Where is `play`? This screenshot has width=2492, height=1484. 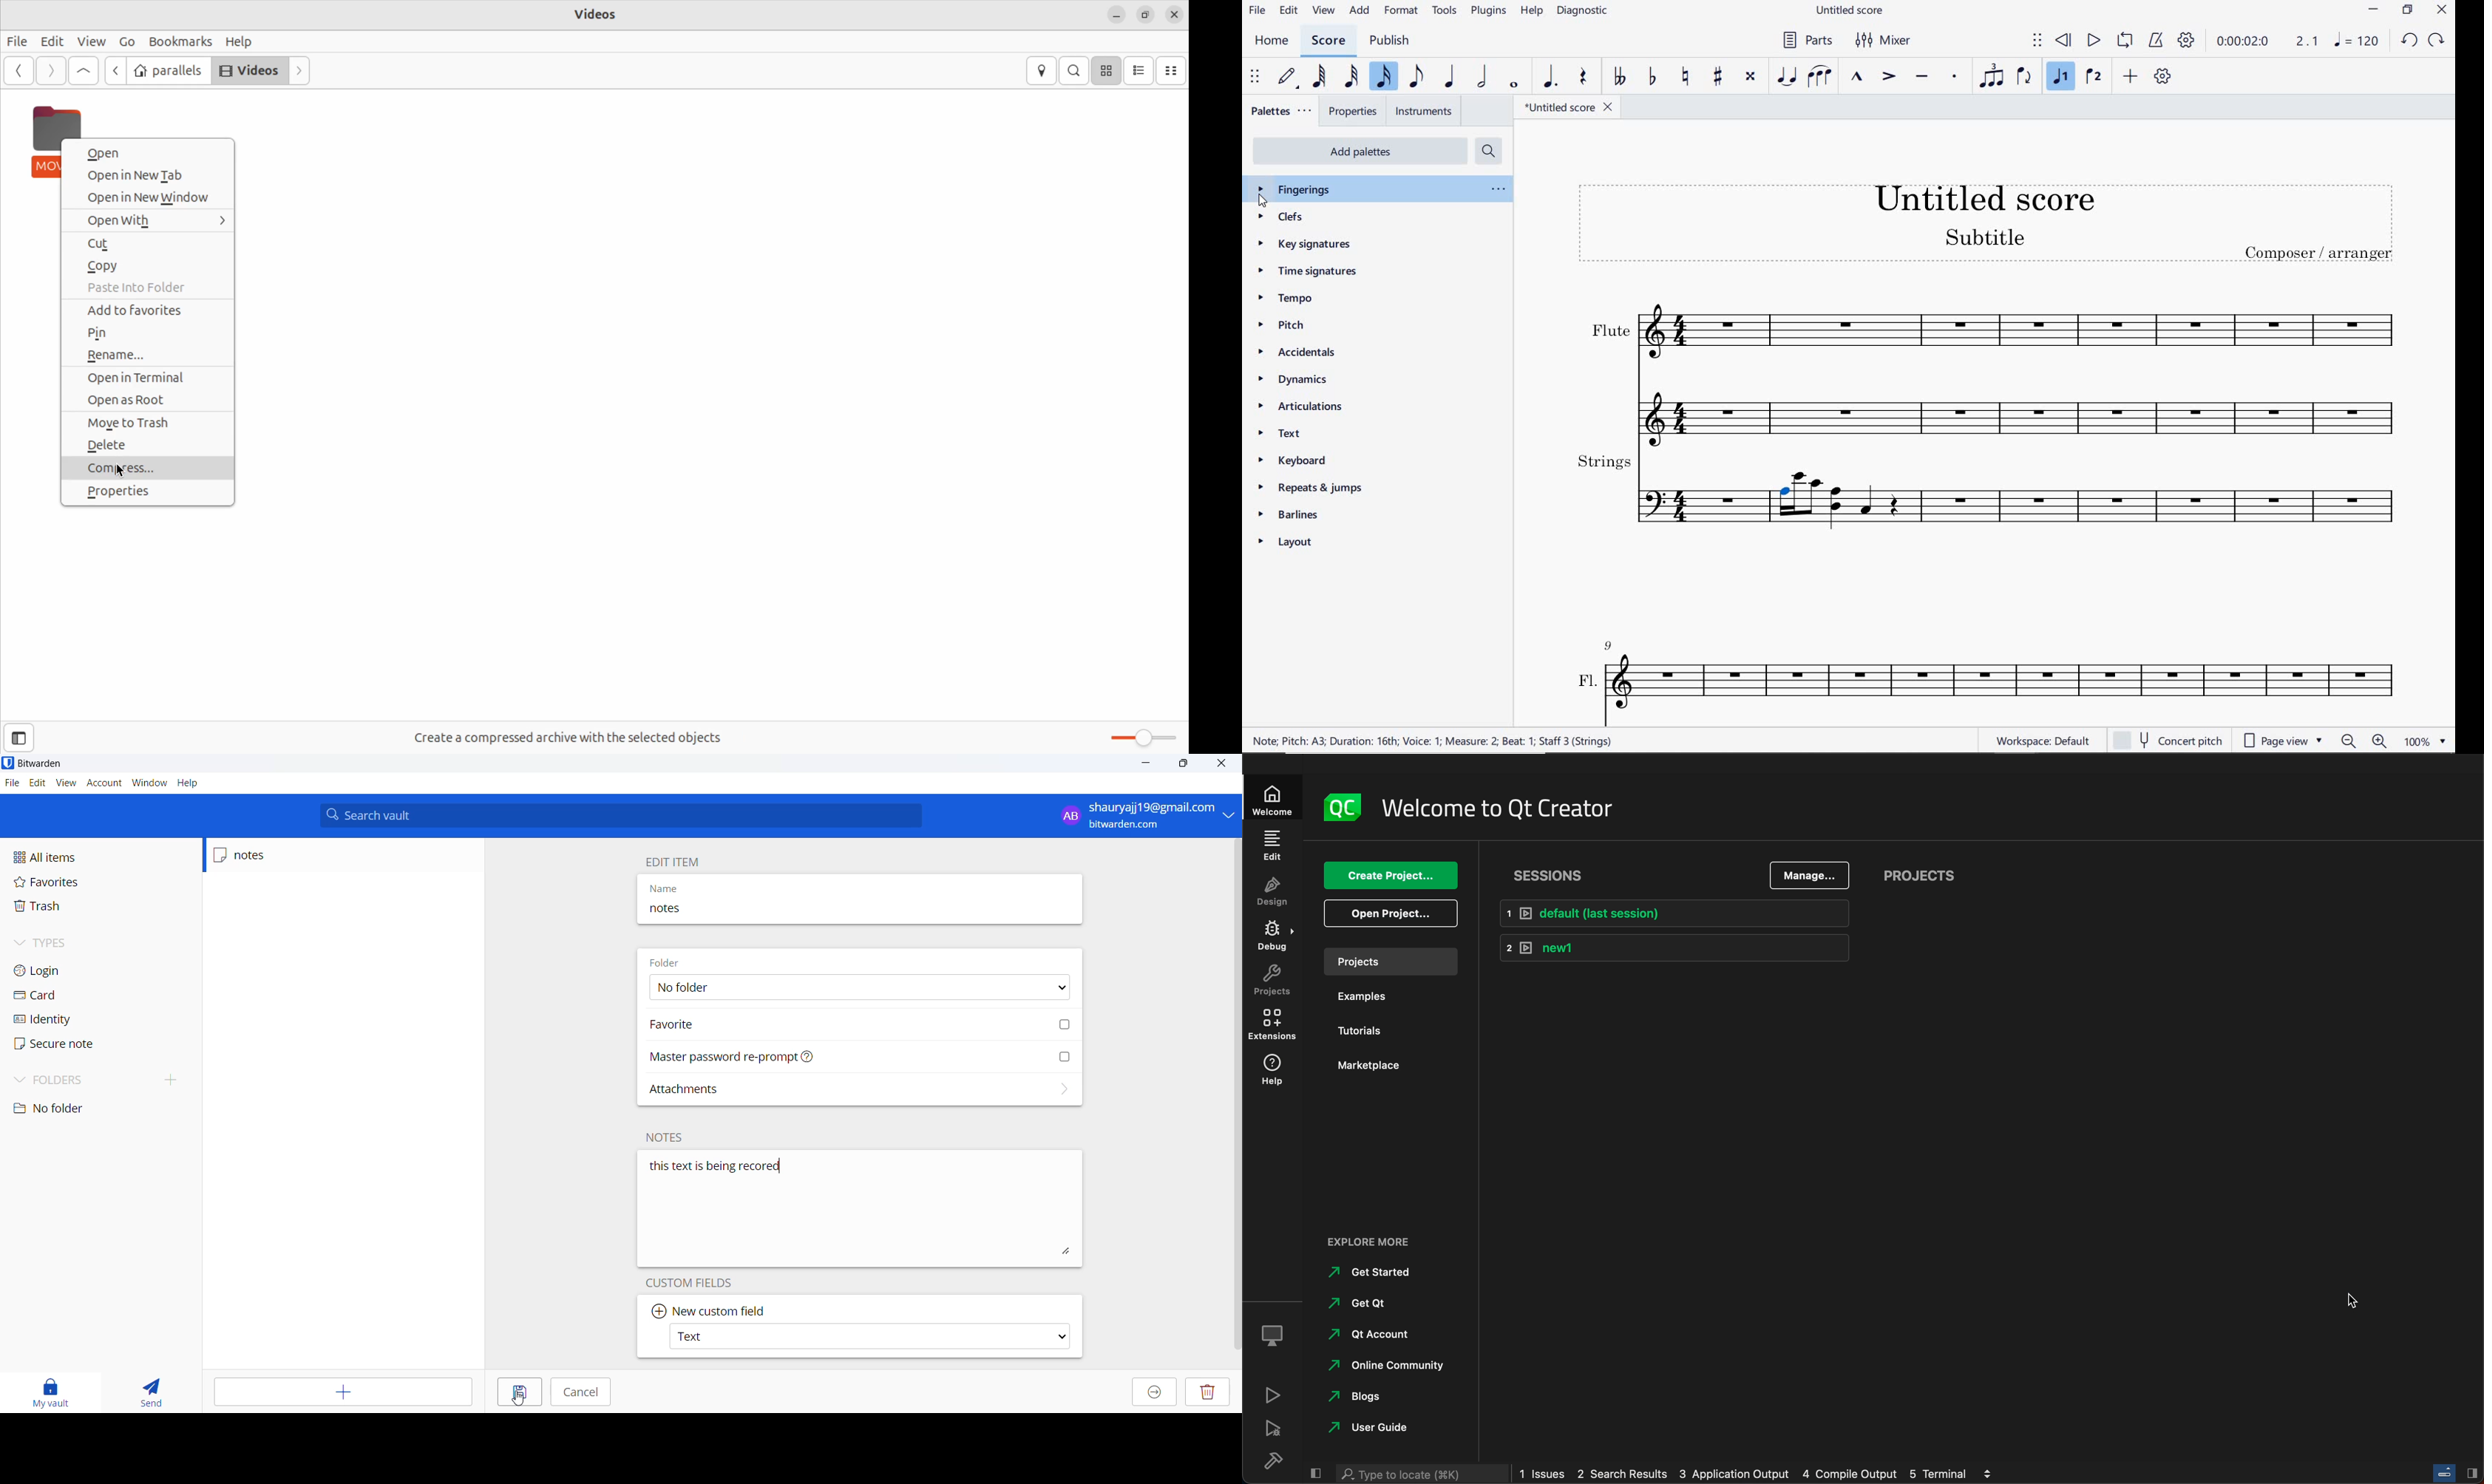 play is located at coordinates (2094, 41).